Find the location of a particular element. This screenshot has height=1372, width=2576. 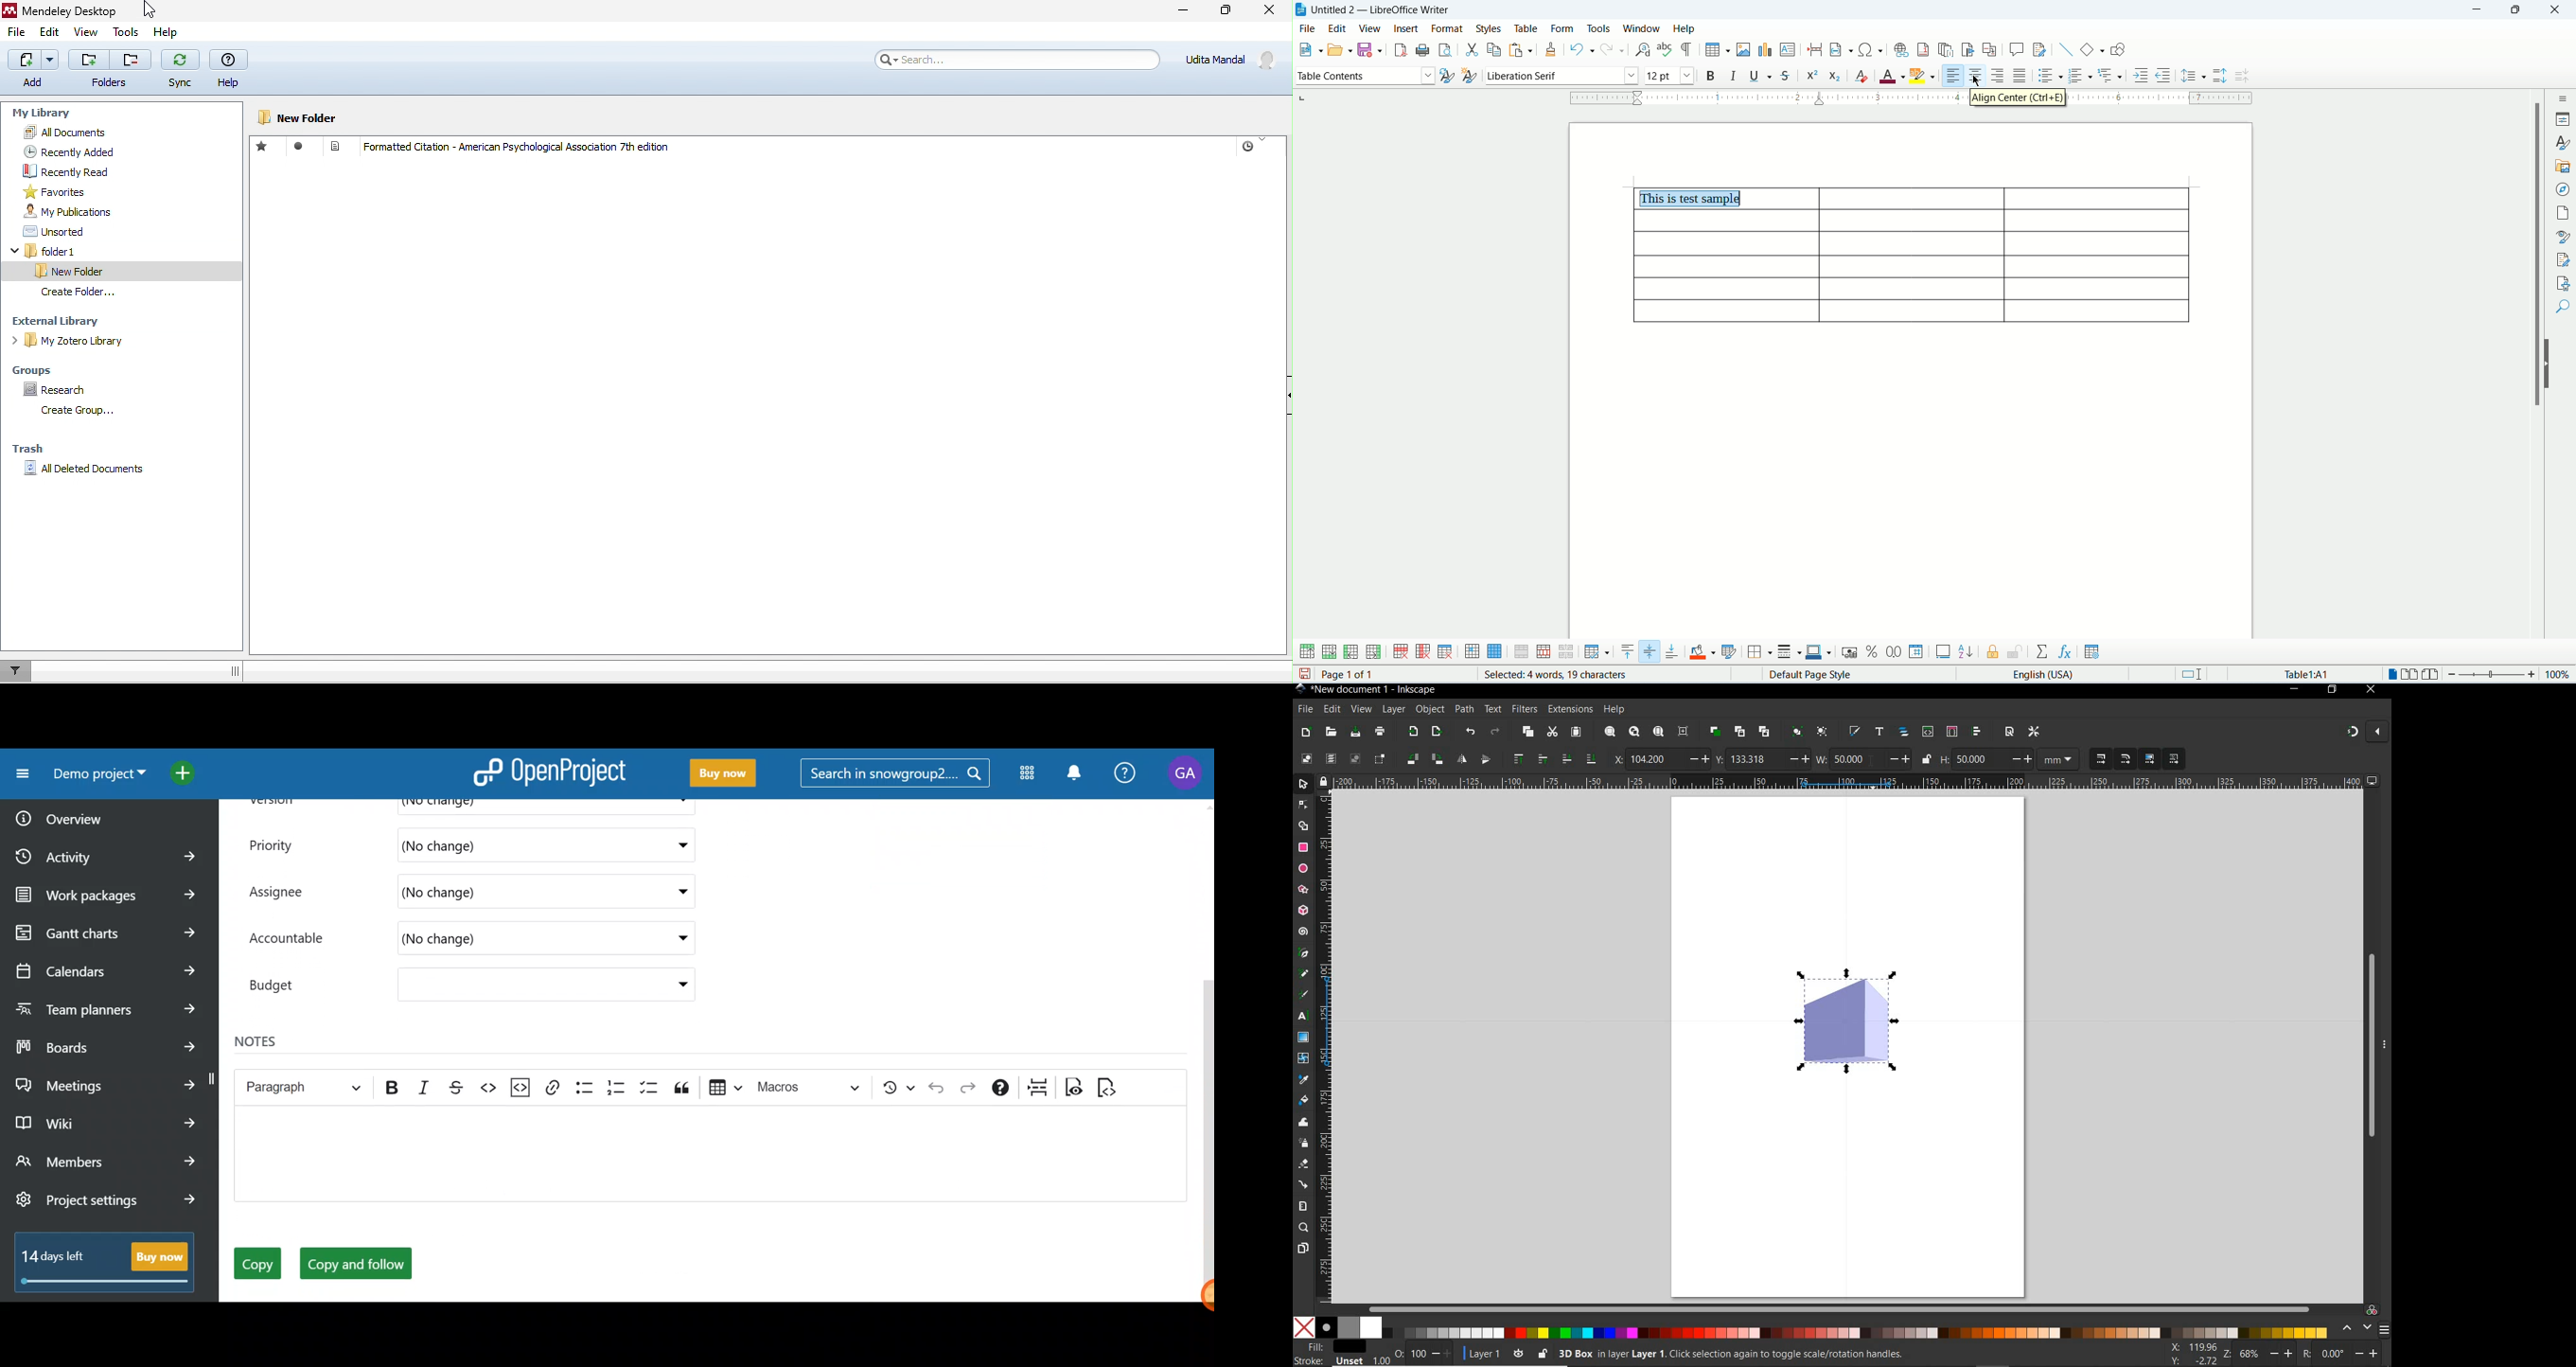

find is located at coordinates (2564, 307).